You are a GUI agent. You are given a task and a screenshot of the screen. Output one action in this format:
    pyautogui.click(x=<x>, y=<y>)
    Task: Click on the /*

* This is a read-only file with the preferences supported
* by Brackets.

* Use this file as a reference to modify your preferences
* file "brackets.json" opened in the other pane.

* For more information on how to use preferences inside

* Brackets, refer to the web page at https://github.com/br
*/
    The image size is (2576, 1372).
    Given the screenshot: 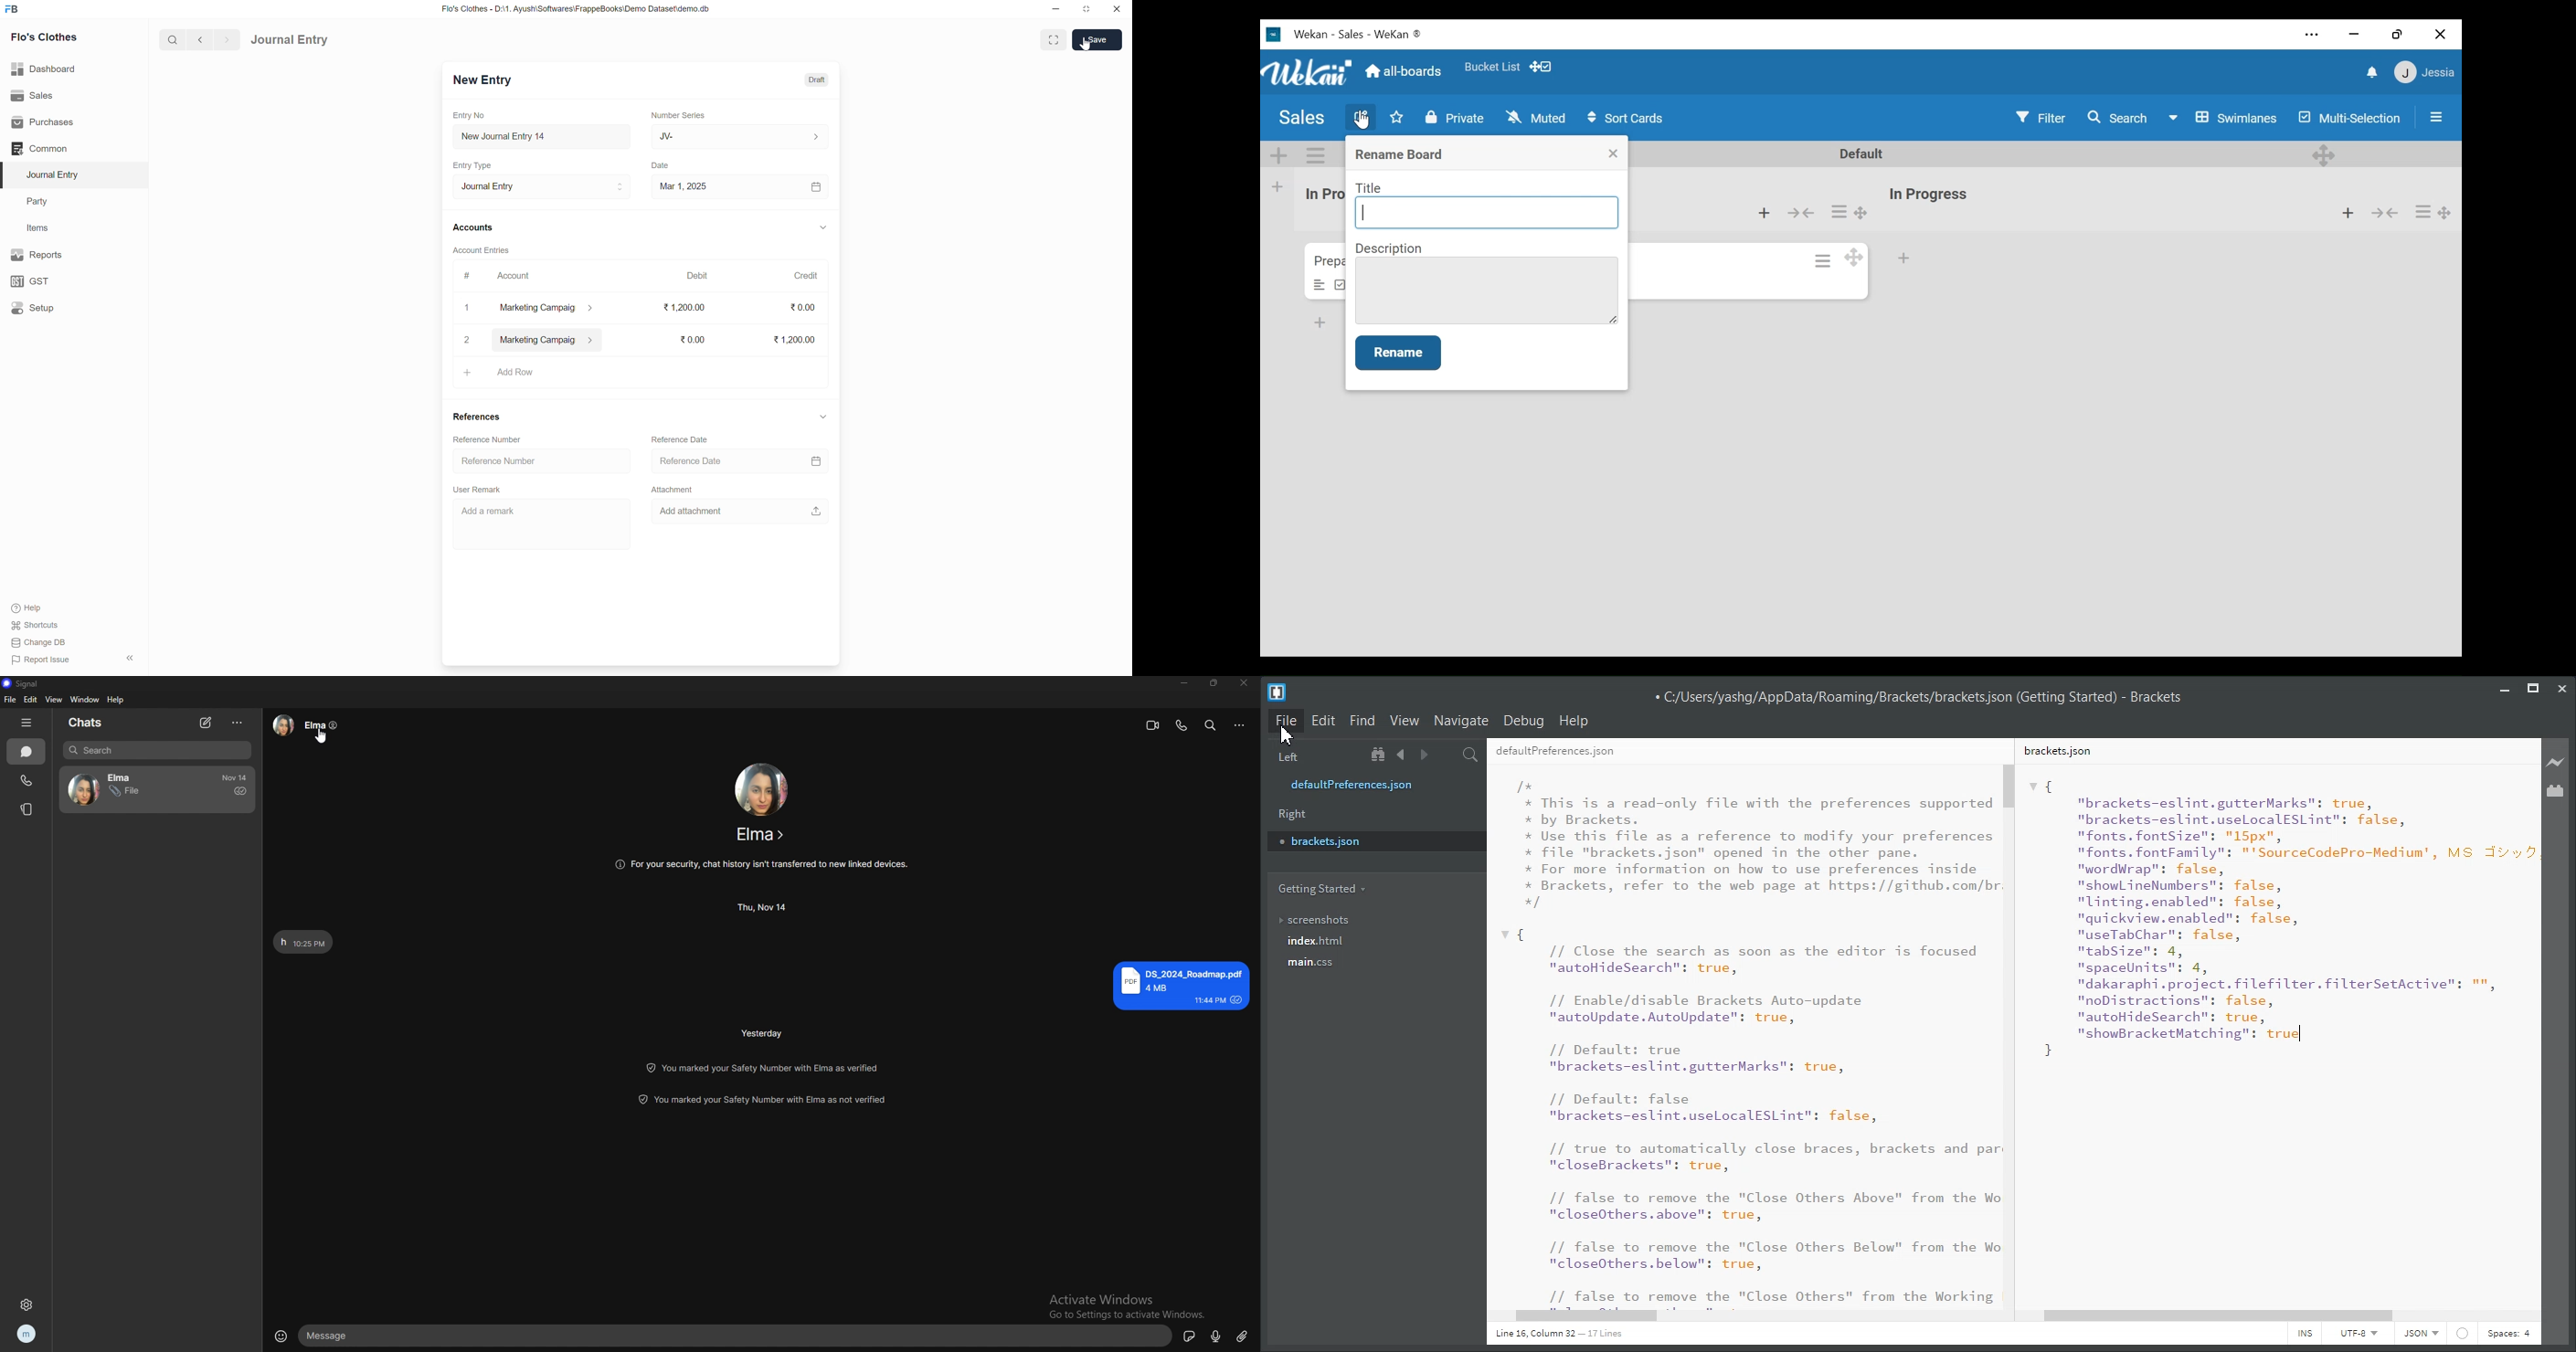 What is the action you would take?
    pyautogui.click(x=1759, y=844)
    